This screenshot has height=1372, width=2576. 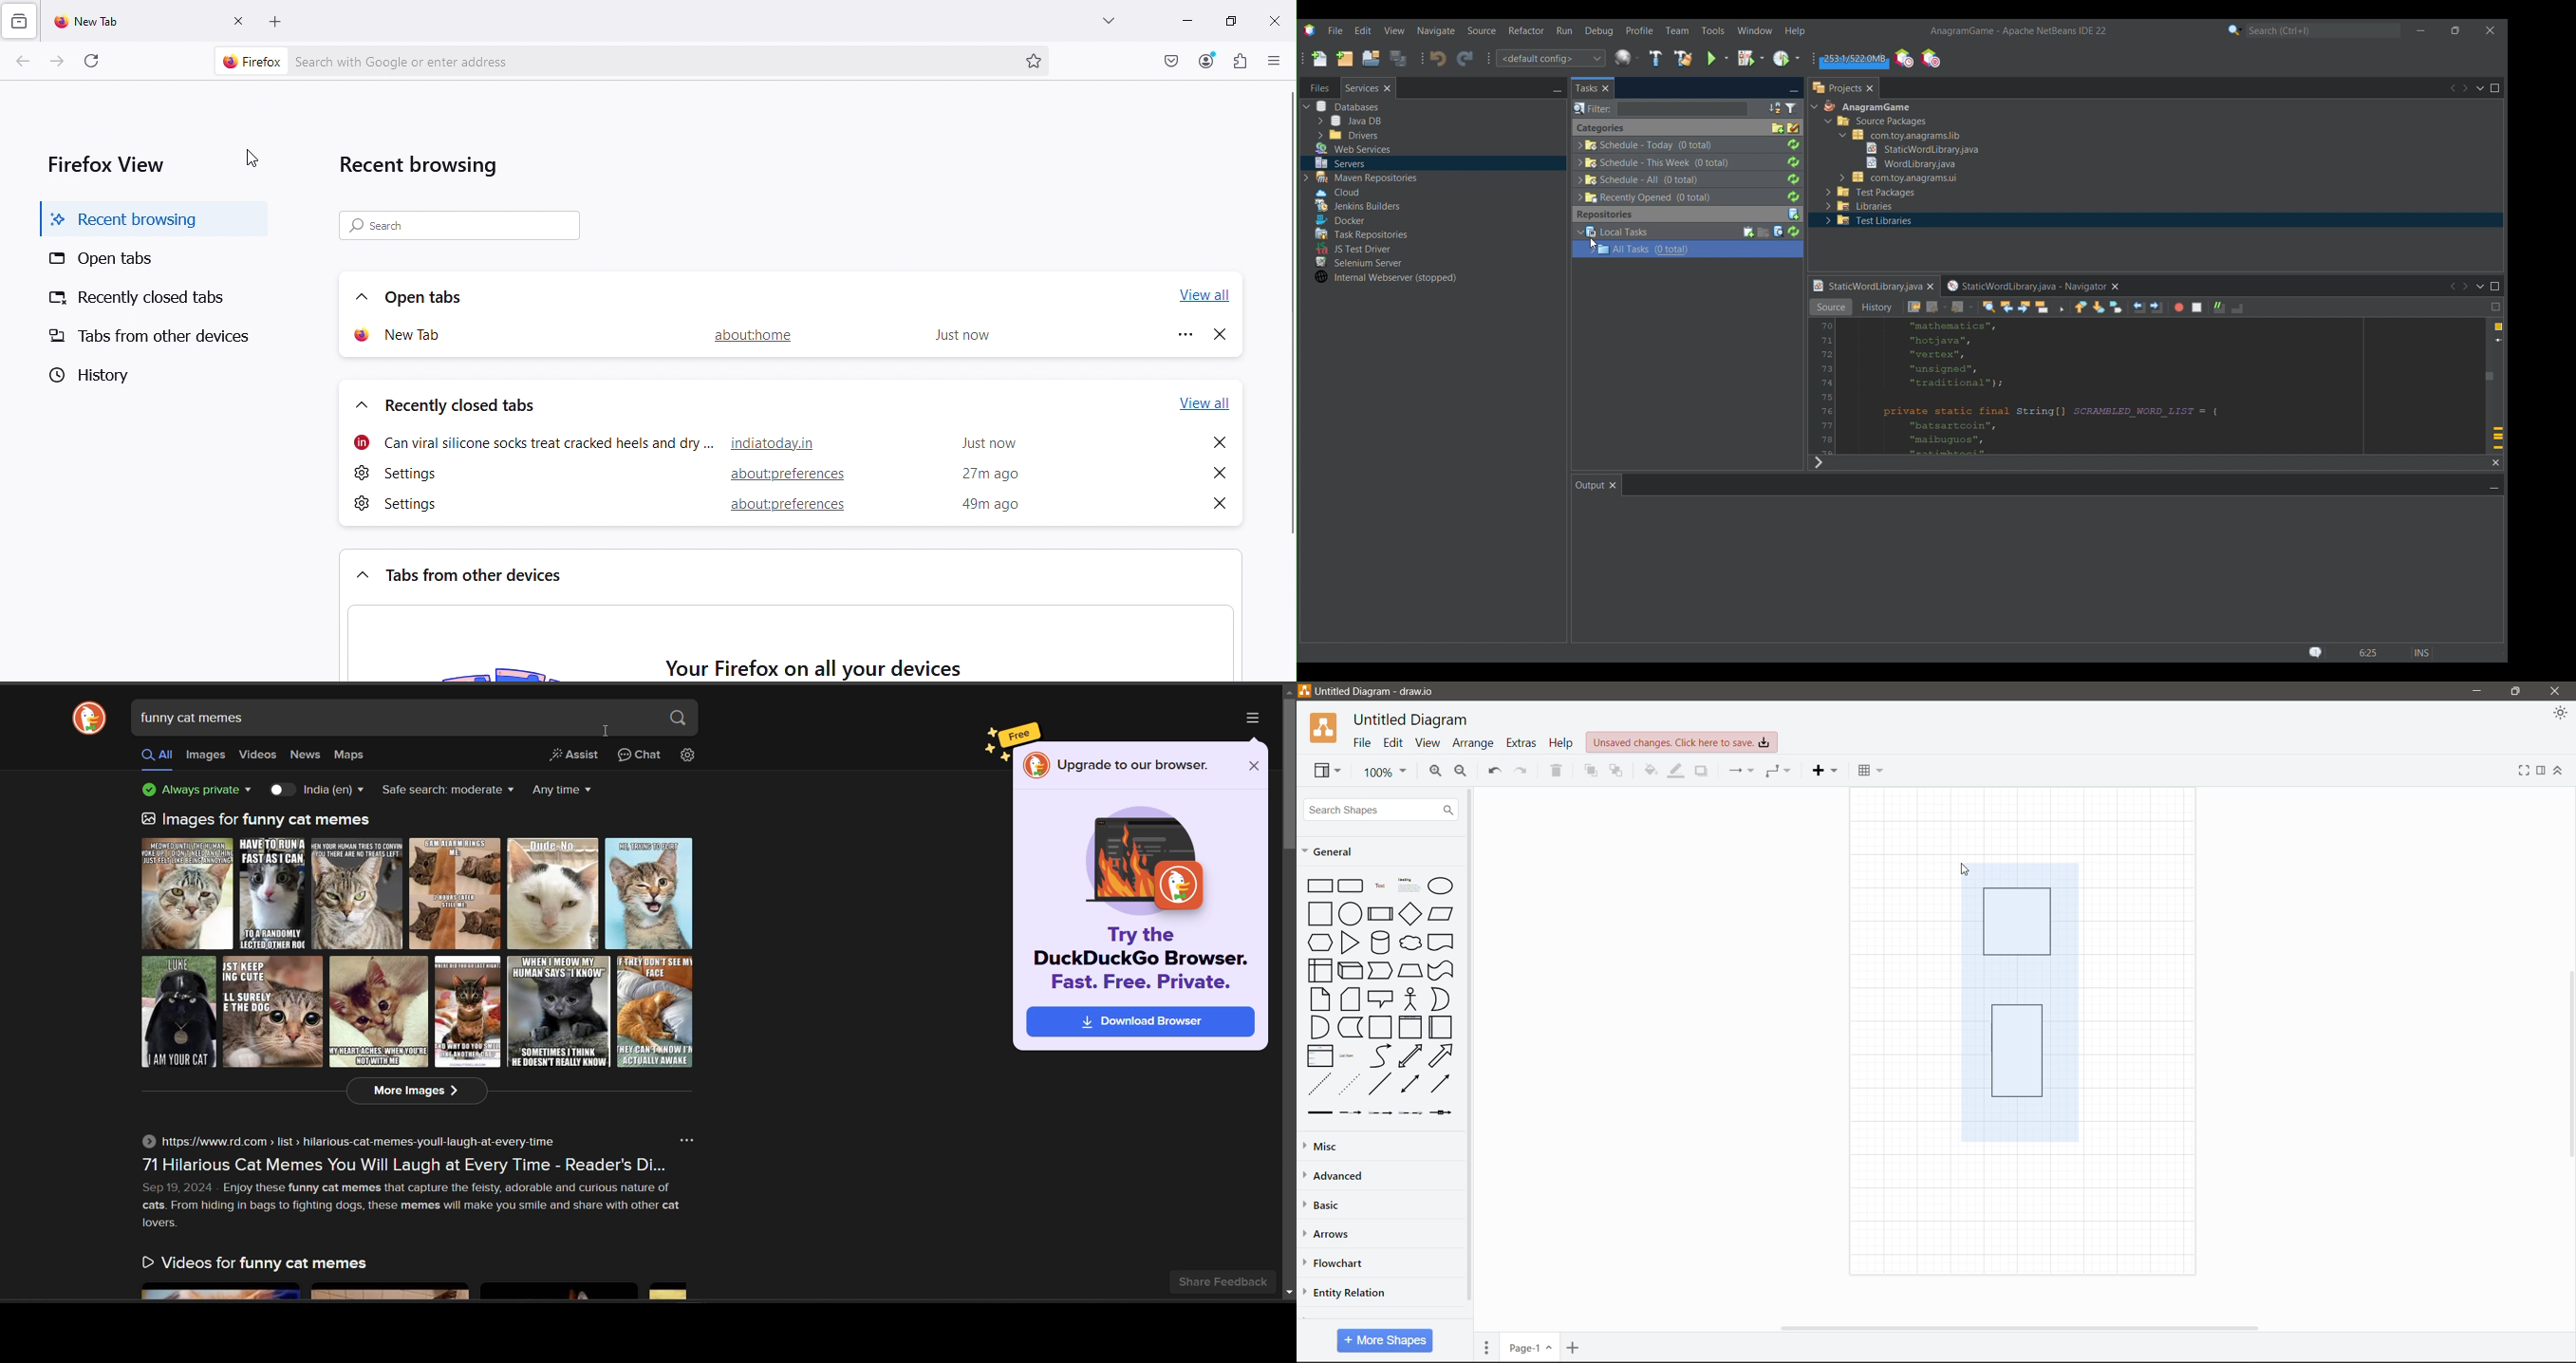 What do you see at coordinates (1349, 107) in the screenshot?
I see `` at bounding box center [1349, 107].